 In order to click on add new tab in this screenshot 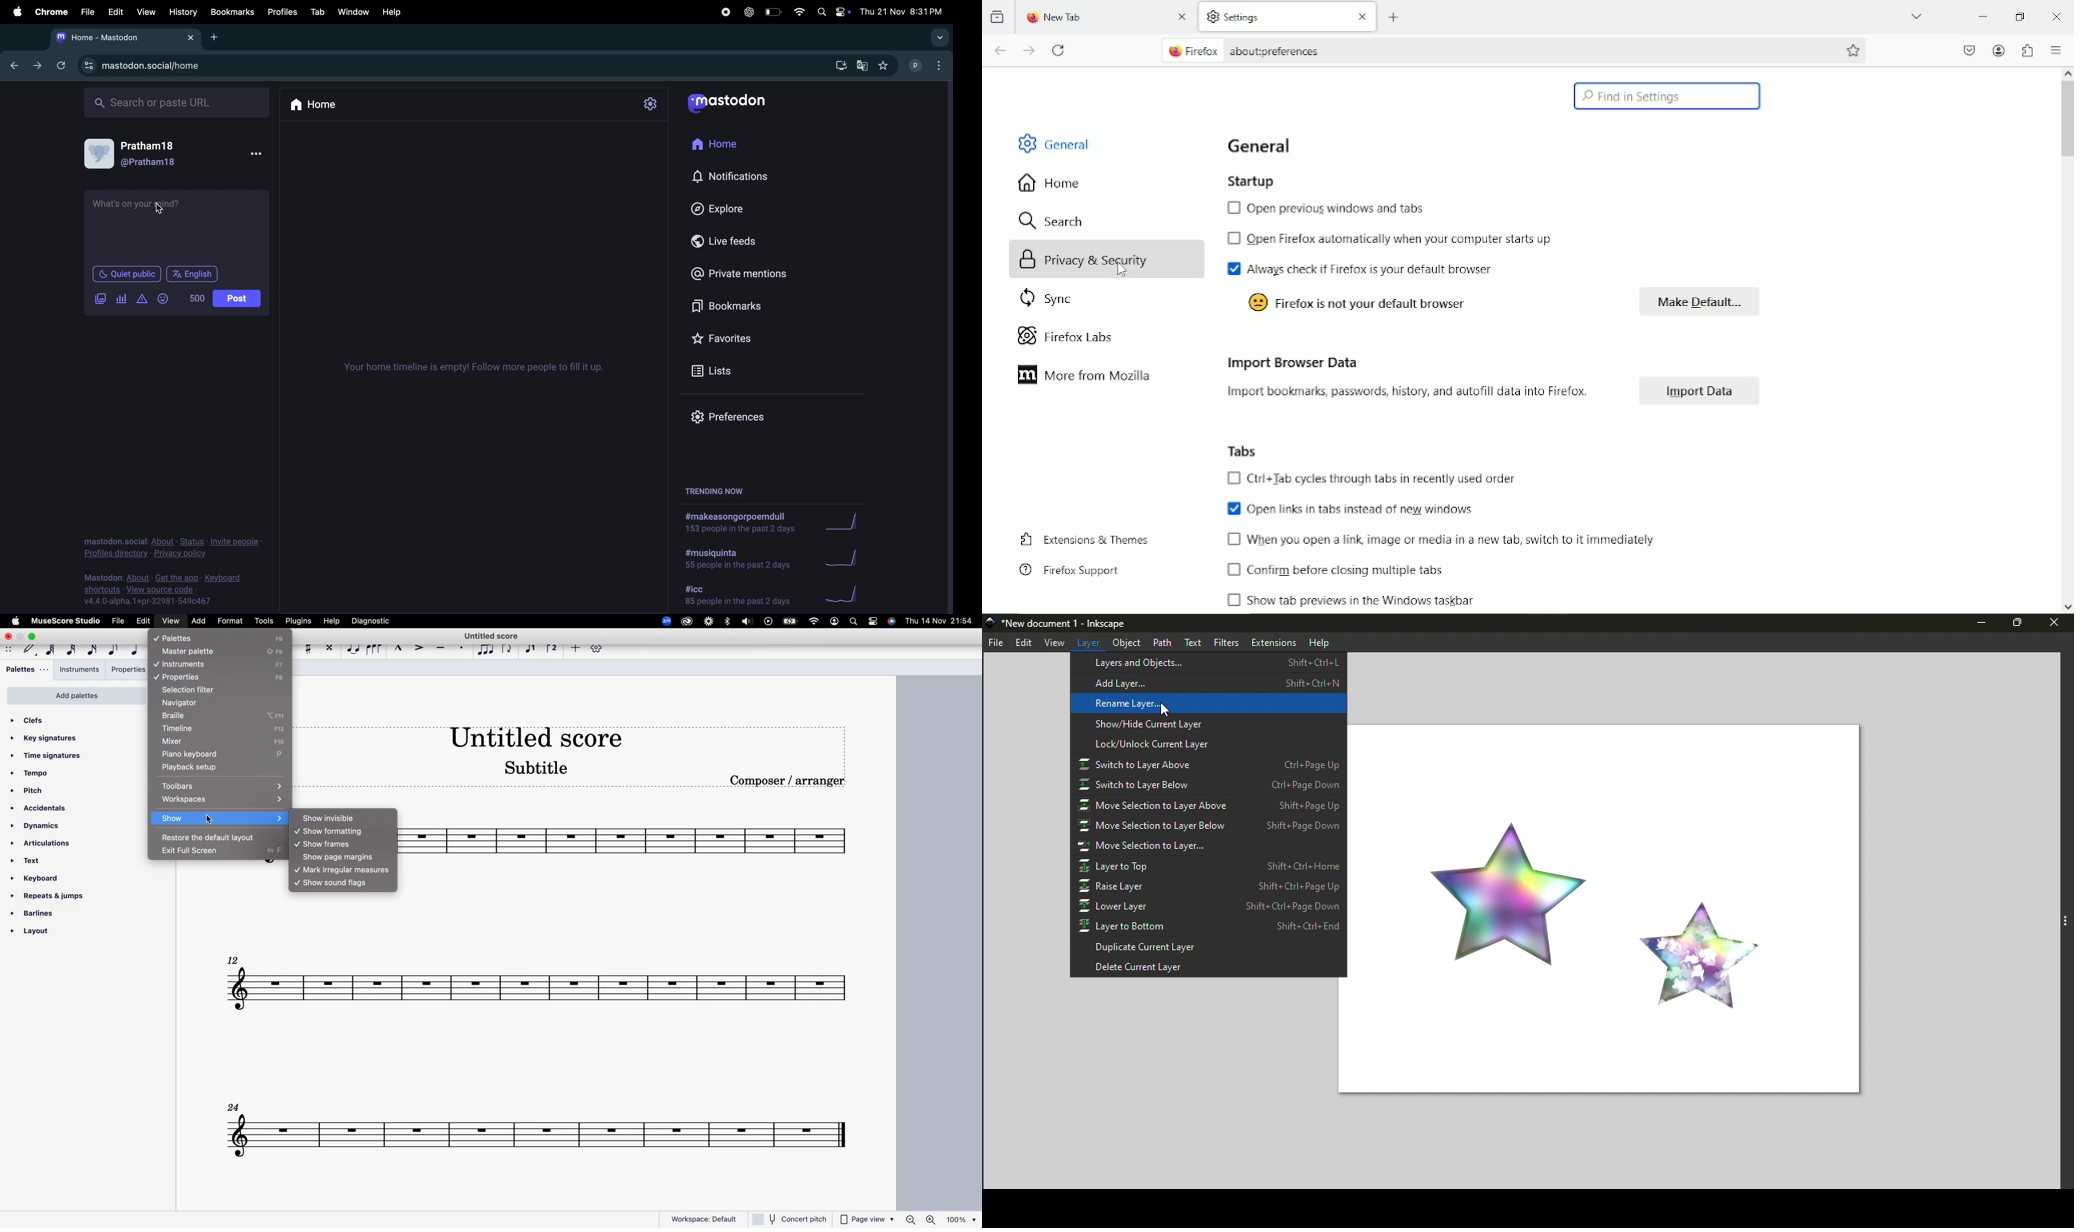, I will do `click(218, 38)`.